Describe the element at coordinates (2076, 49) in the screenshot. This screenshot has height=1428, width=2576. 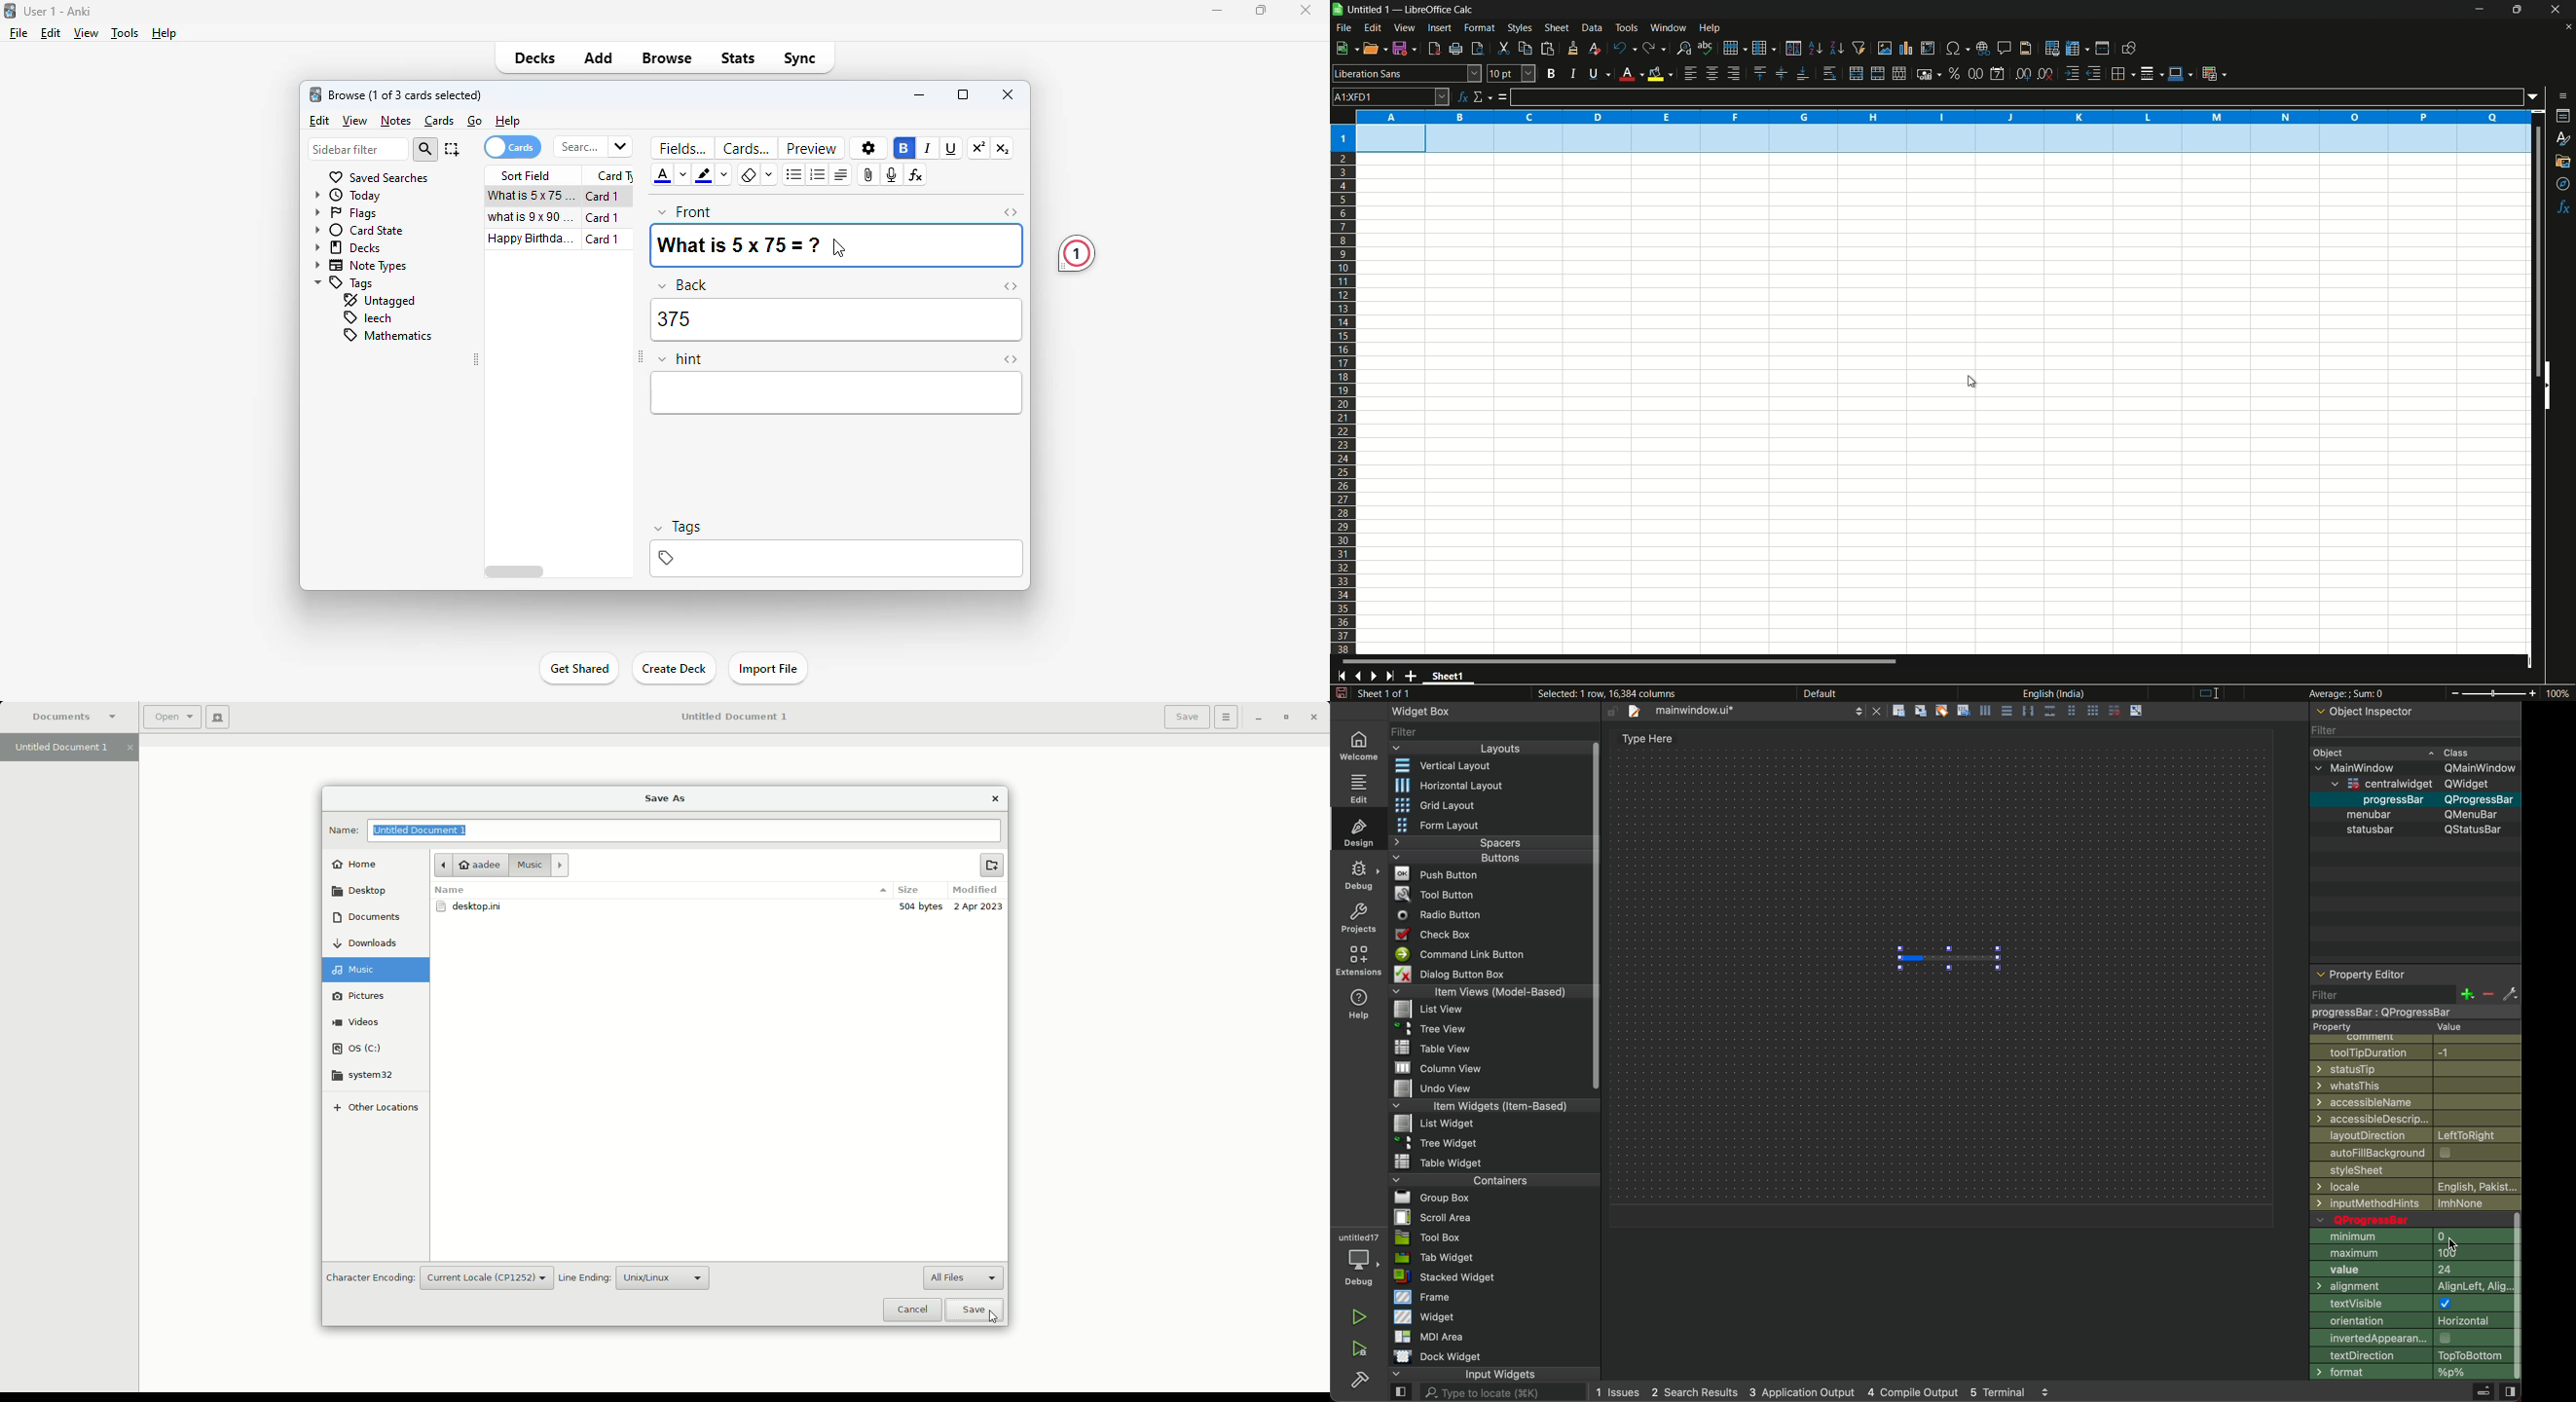
I see `freeze rows and columns` at that location.